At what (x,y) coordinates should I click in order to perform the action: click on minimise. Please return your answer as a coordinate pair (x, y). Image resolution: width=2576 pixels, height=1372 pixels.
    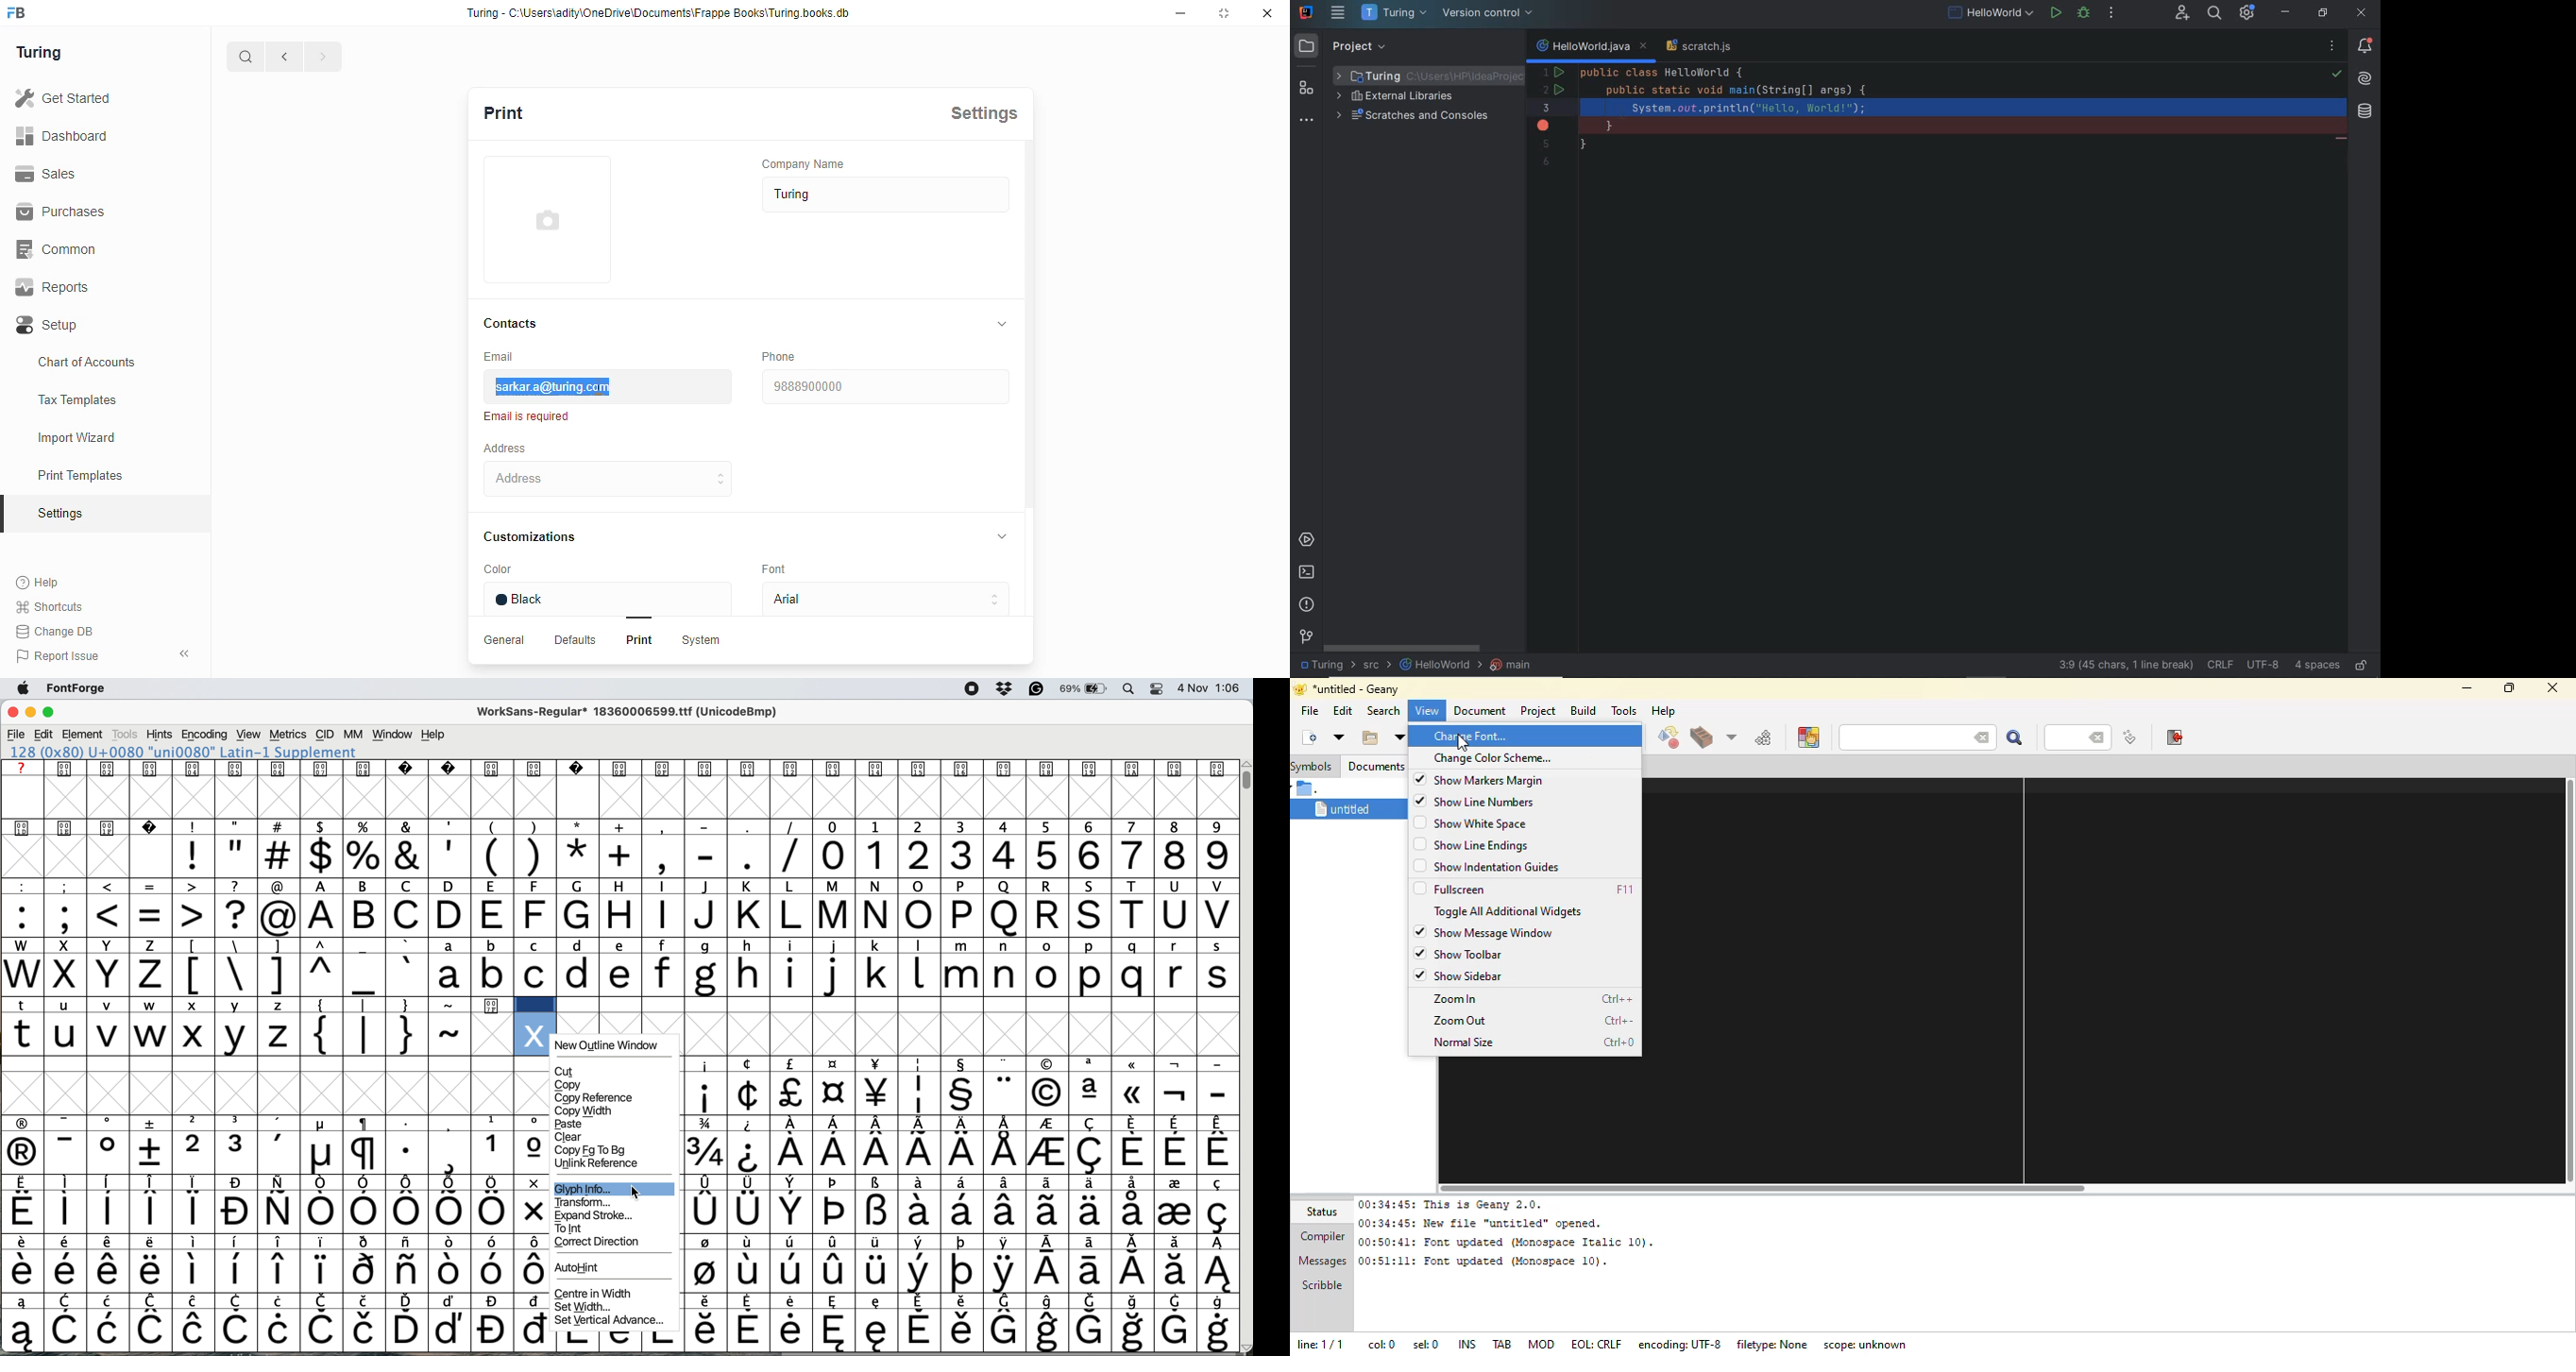
    Looking at the image, I should click on (1183, 13).